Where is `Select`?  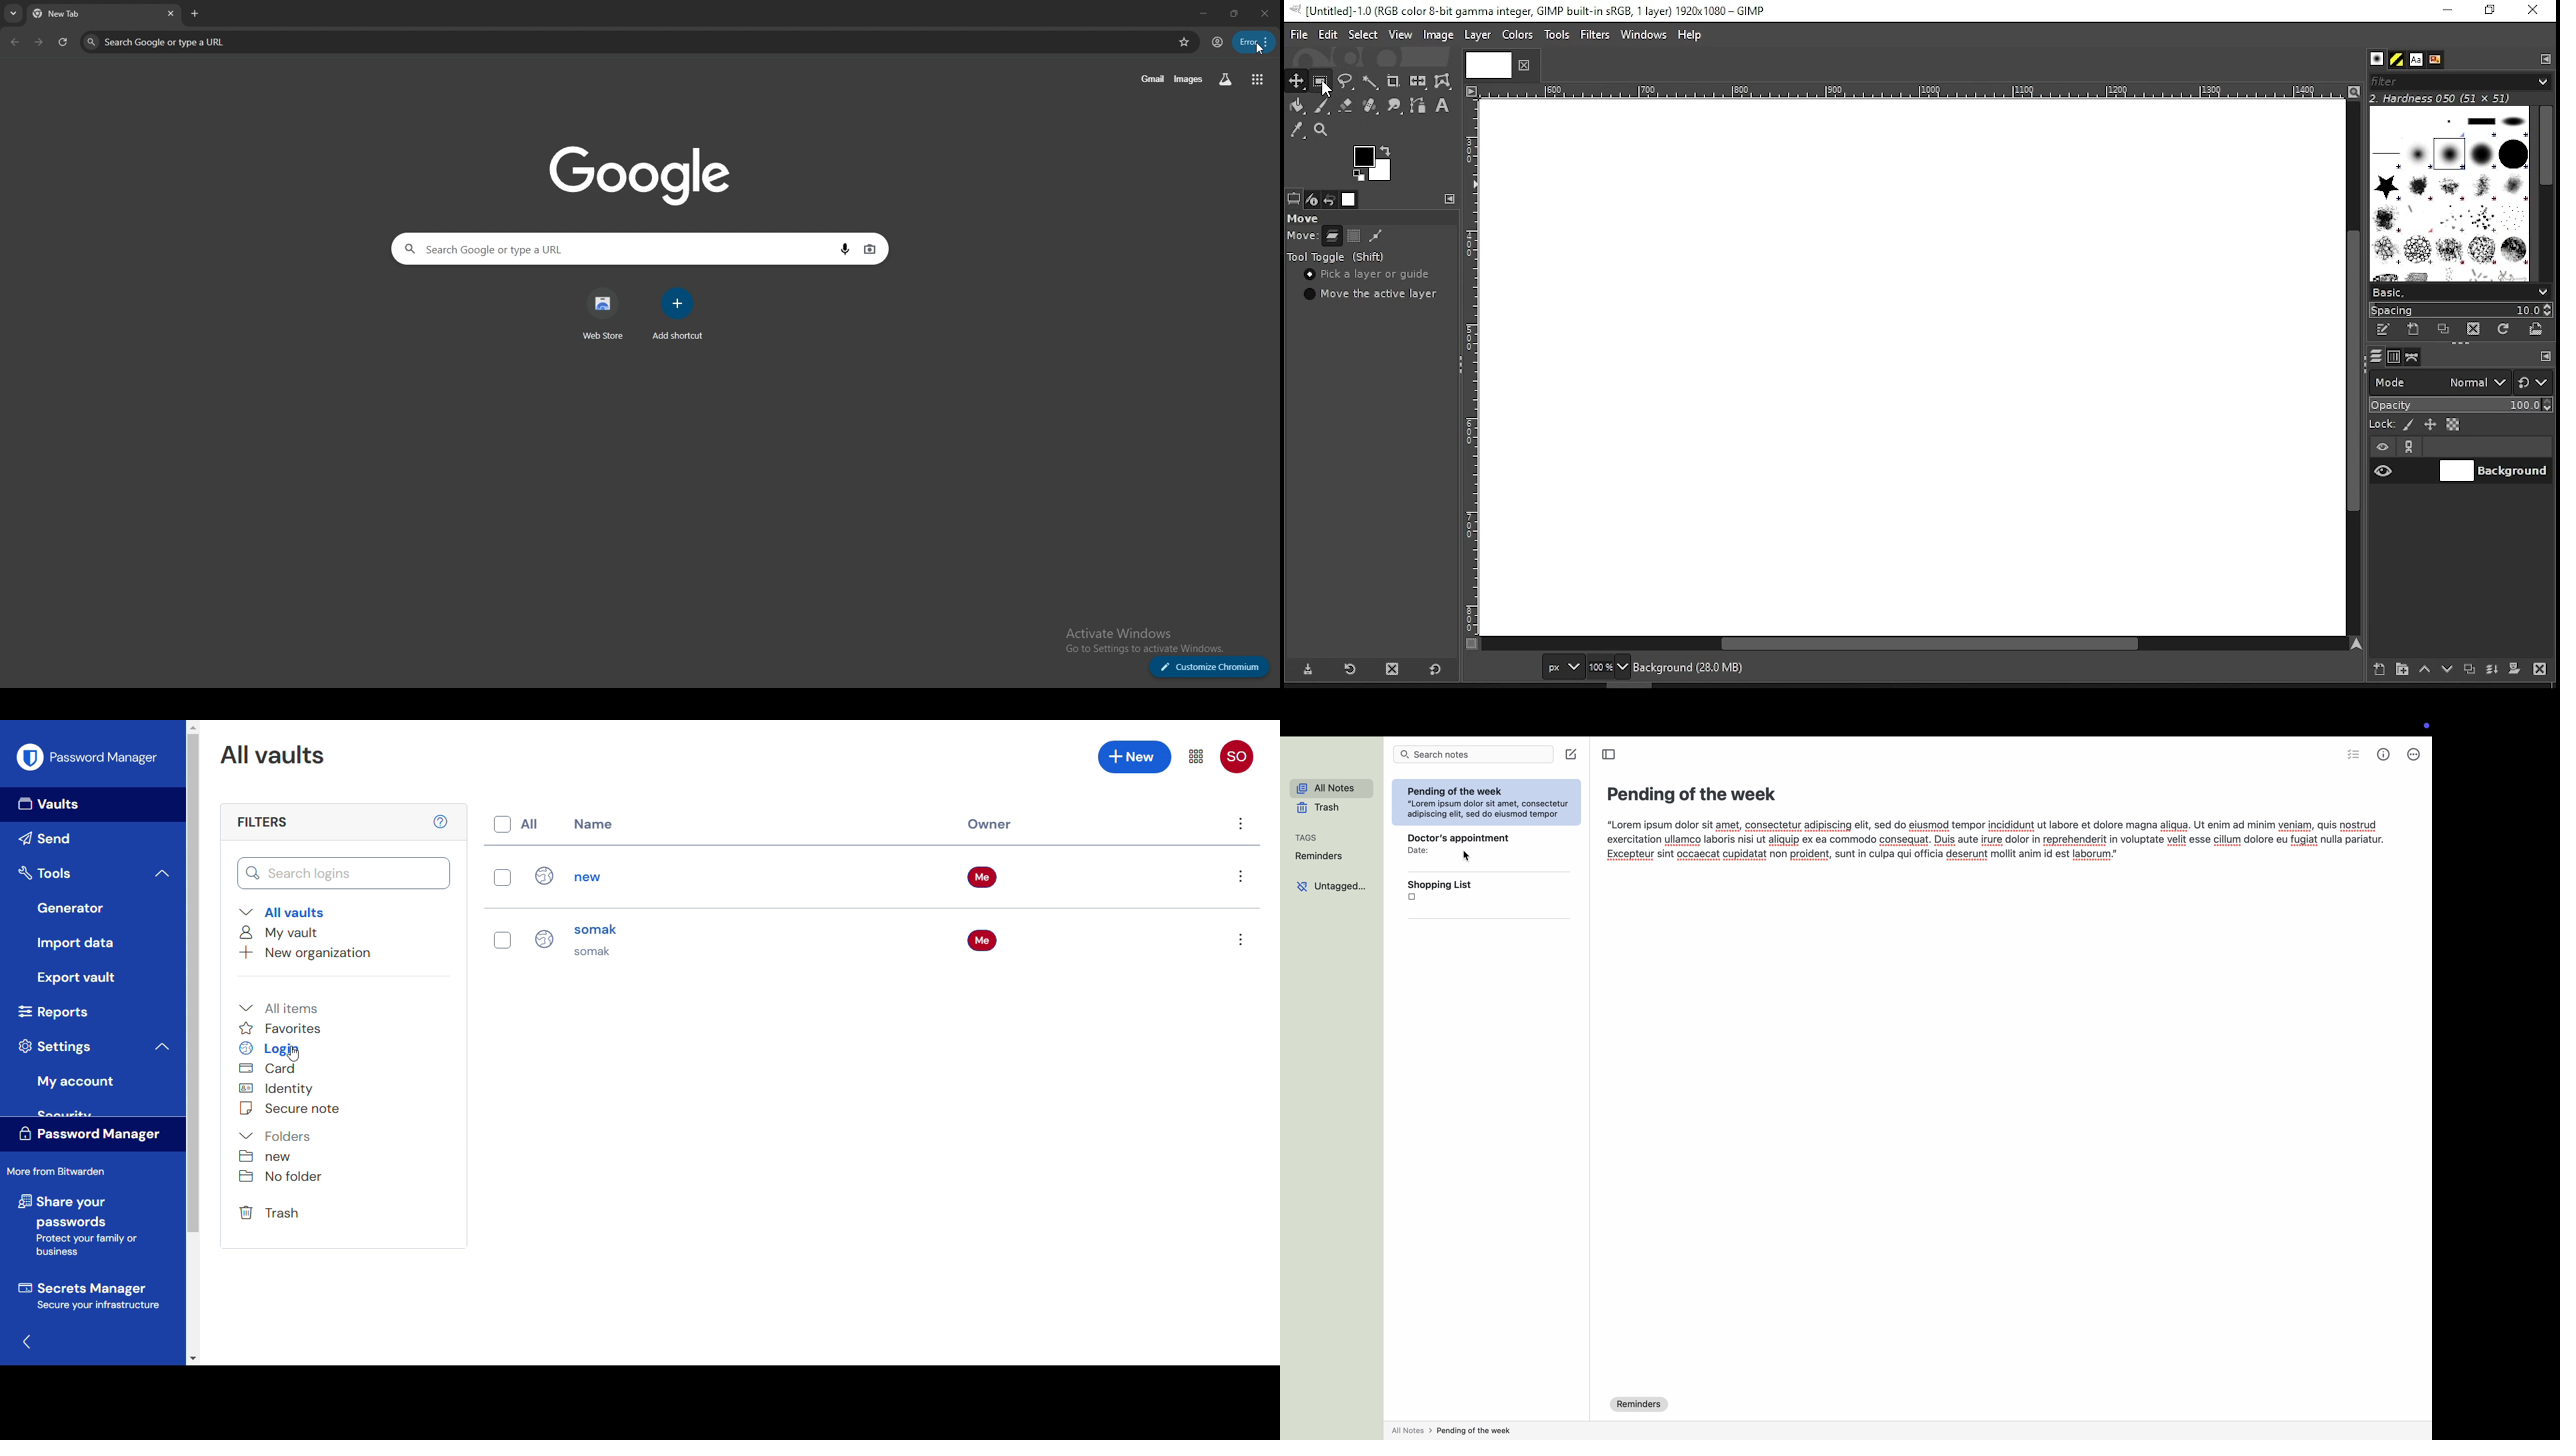
Select is located at coordinates (503, 875).